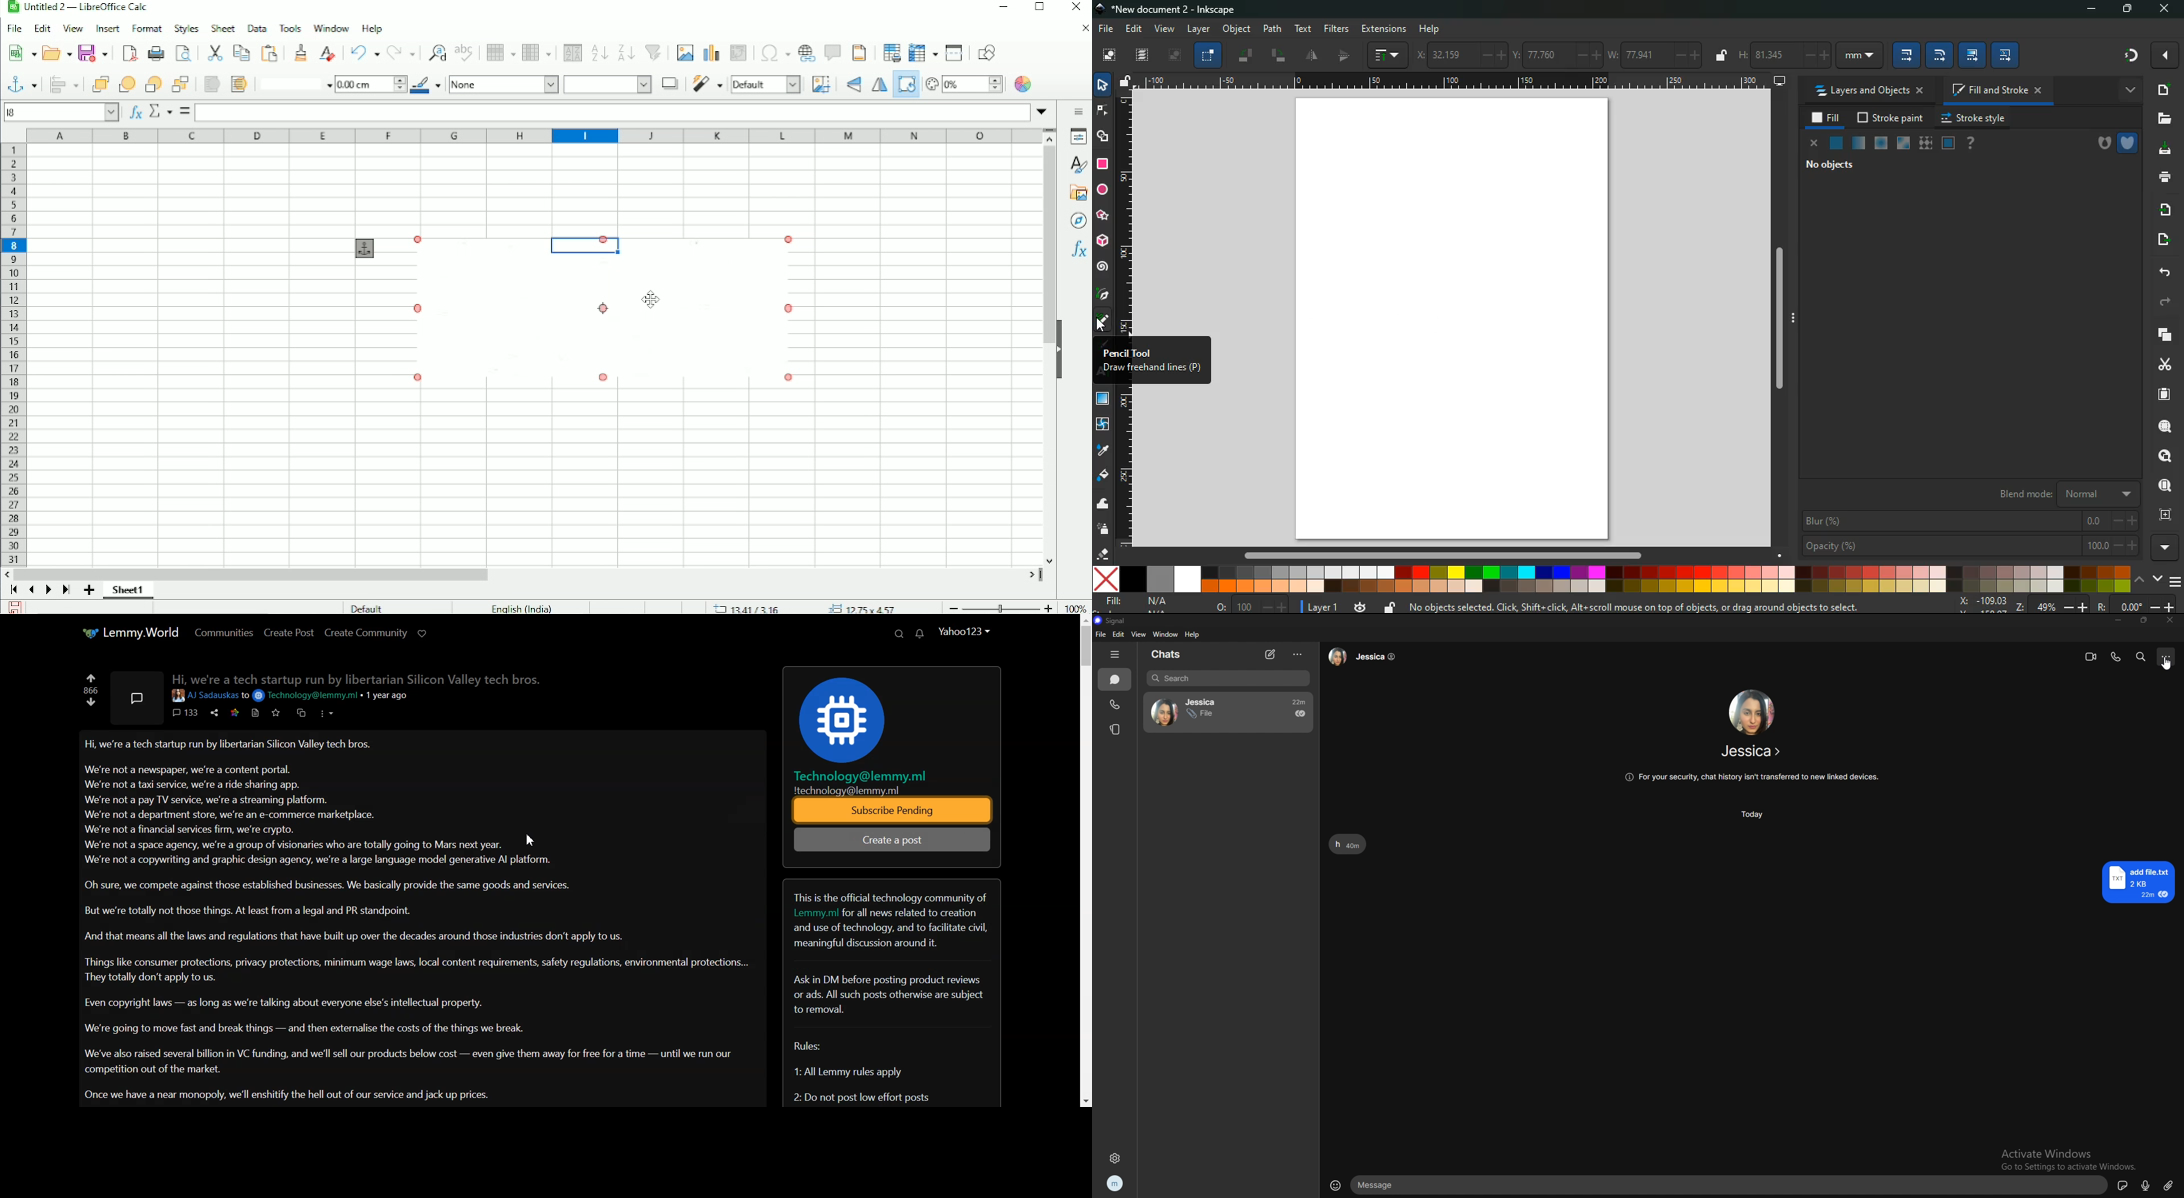  What do you see at coordinates (998, 605) in the screenshot?
I see `Zoom out/in` at bounding box center [998, 605].